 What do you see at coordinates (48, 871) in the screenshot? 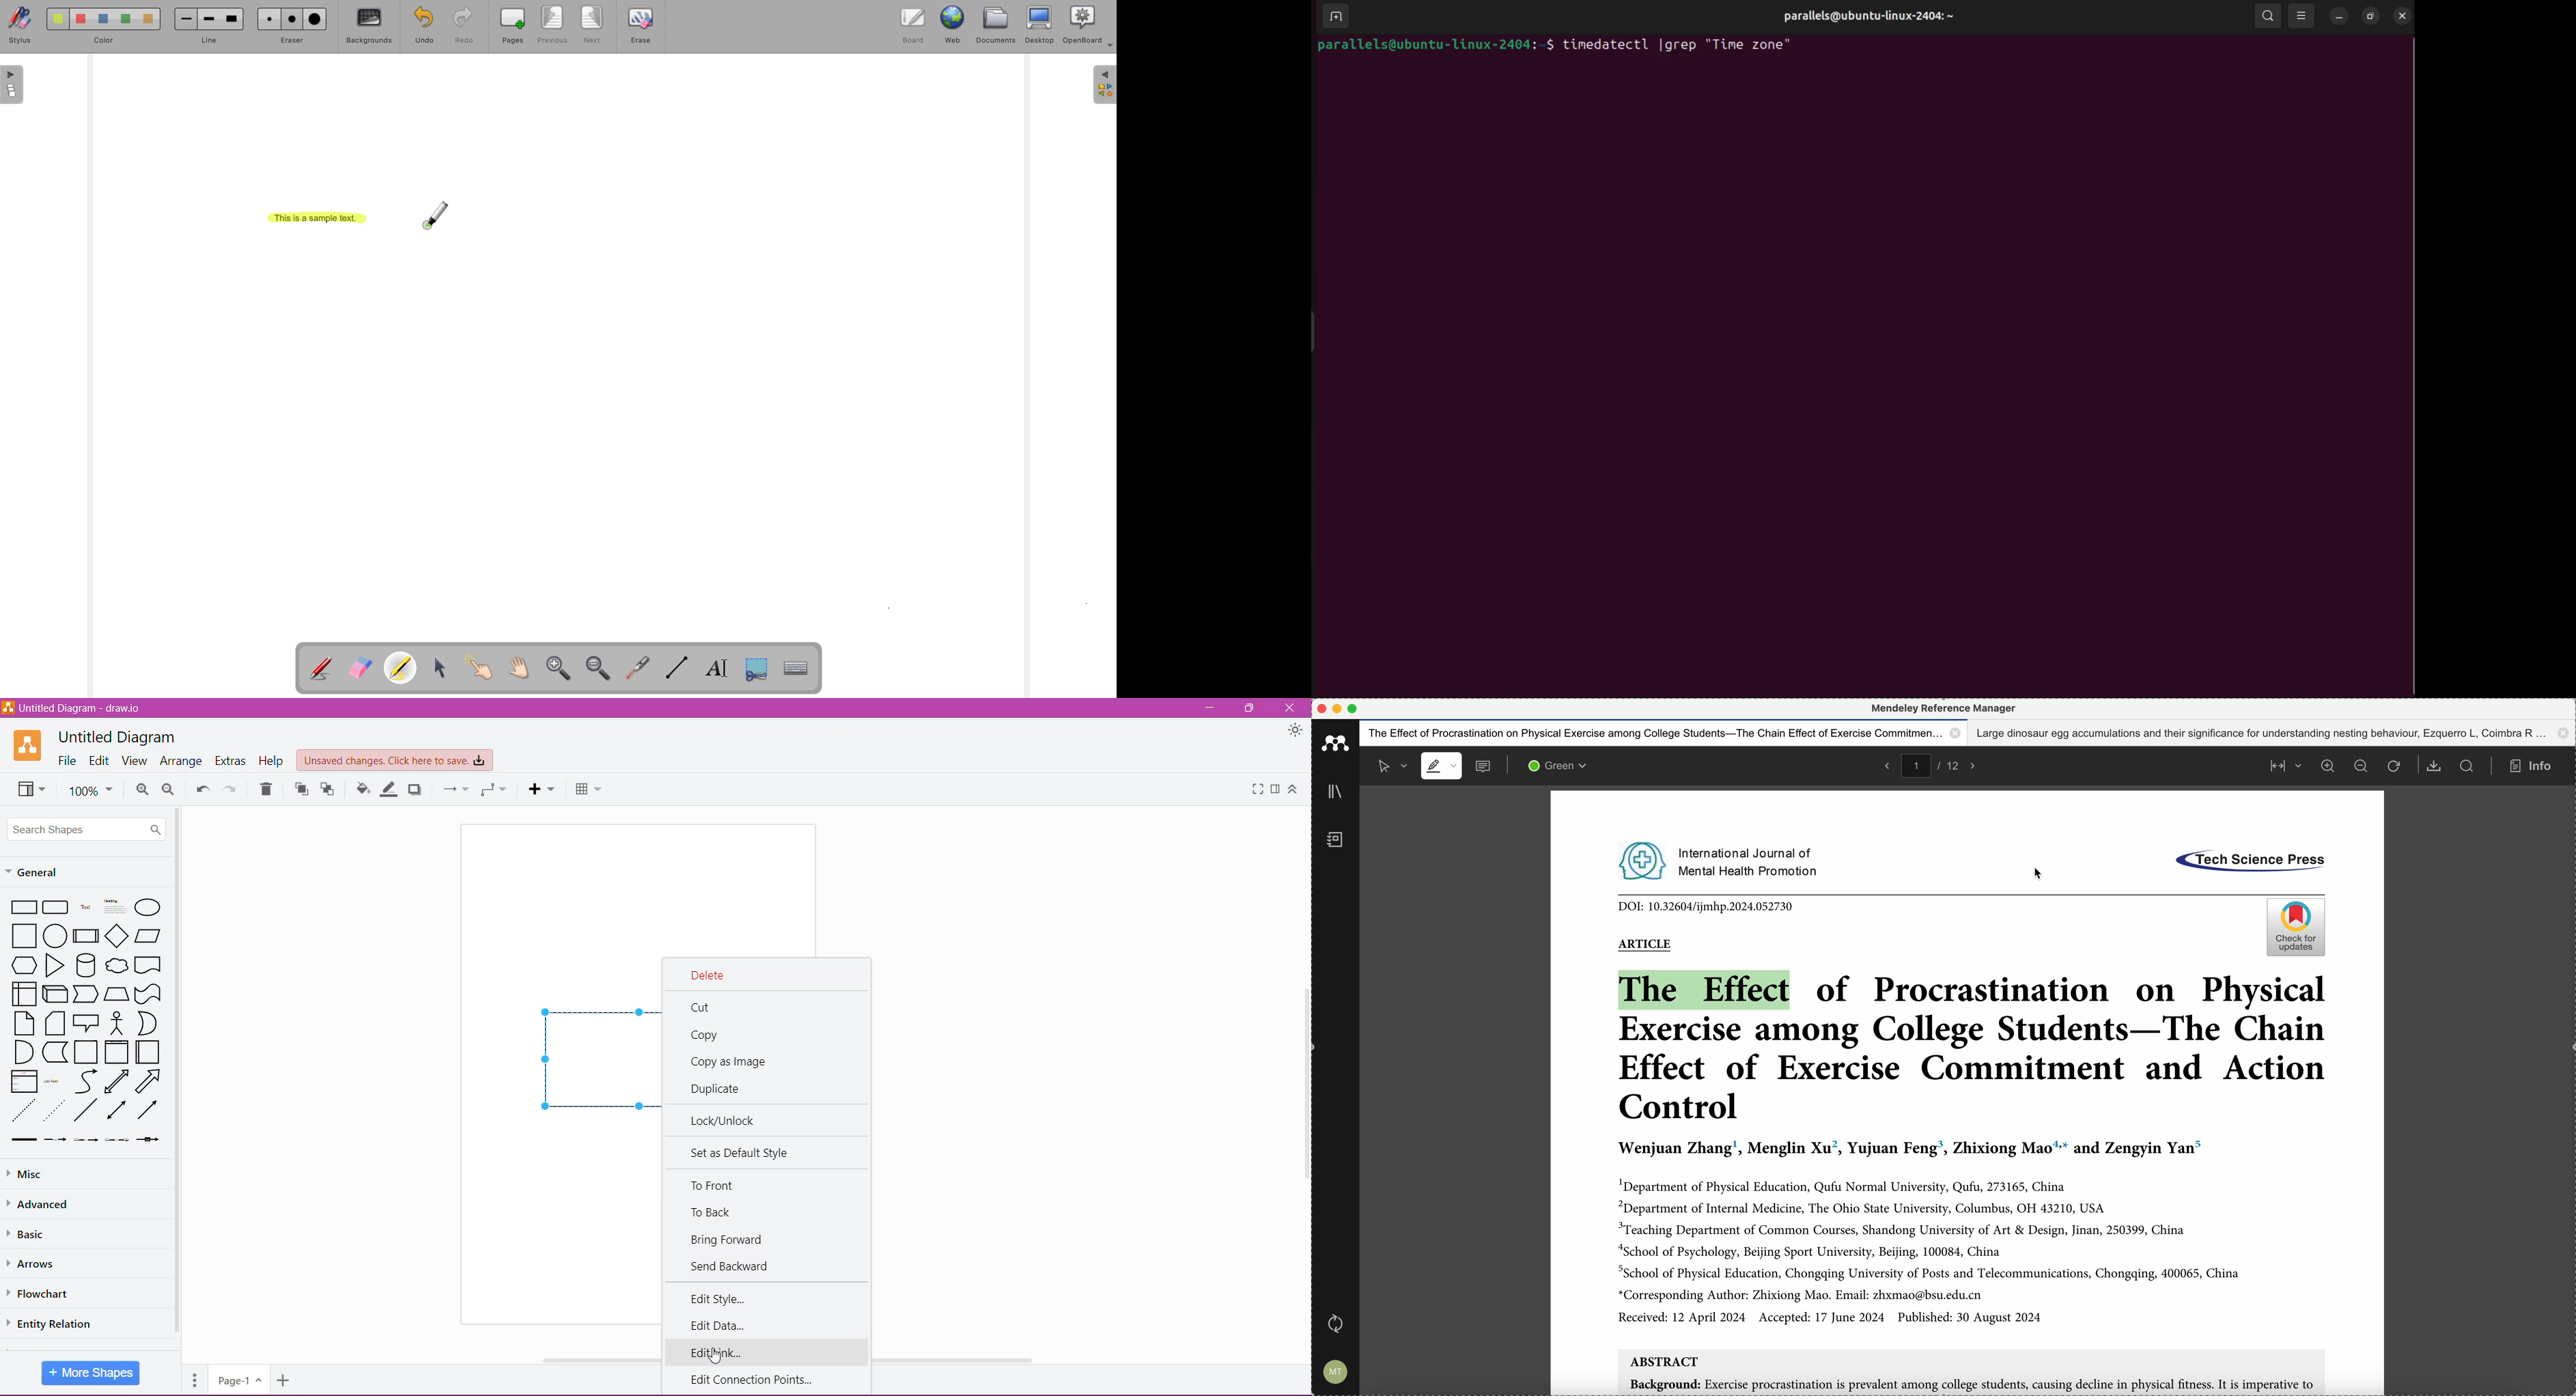
I see `general` at bounding box center [48, 871].